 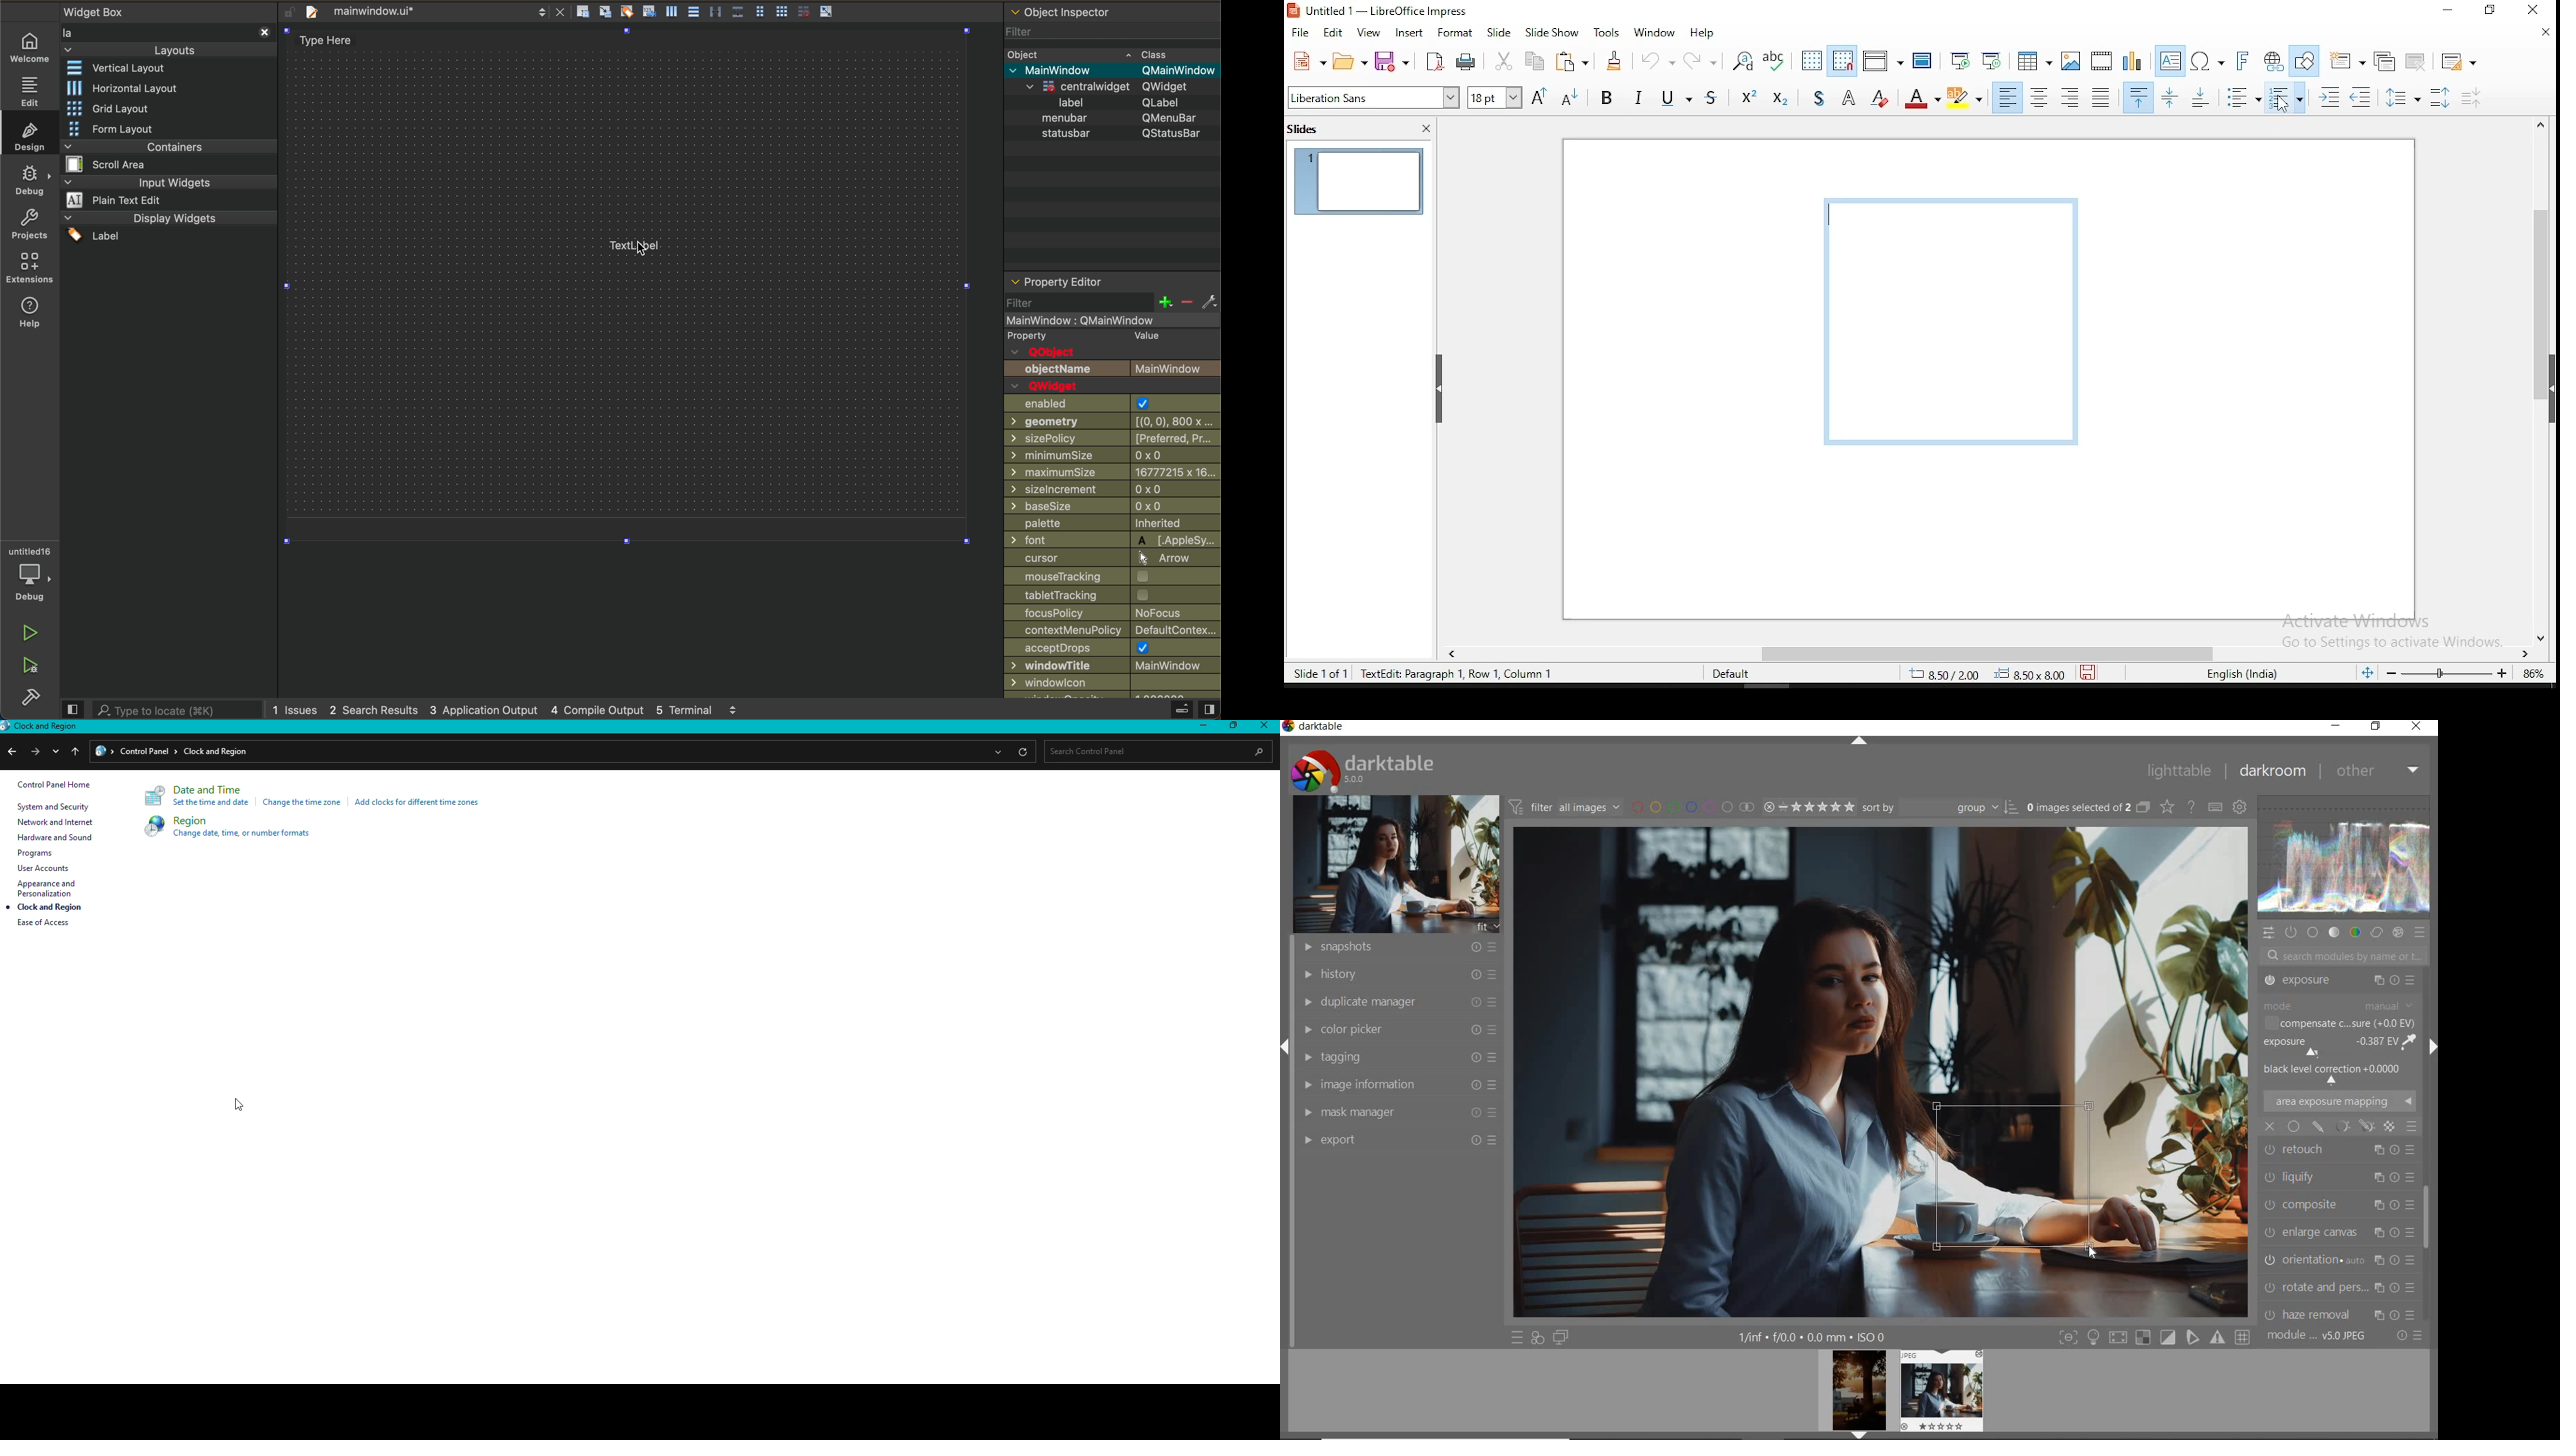 What do you see at coordinates (1306, 62) in the screenshot?
I see `new tool` at bounding box center [1306, 62].